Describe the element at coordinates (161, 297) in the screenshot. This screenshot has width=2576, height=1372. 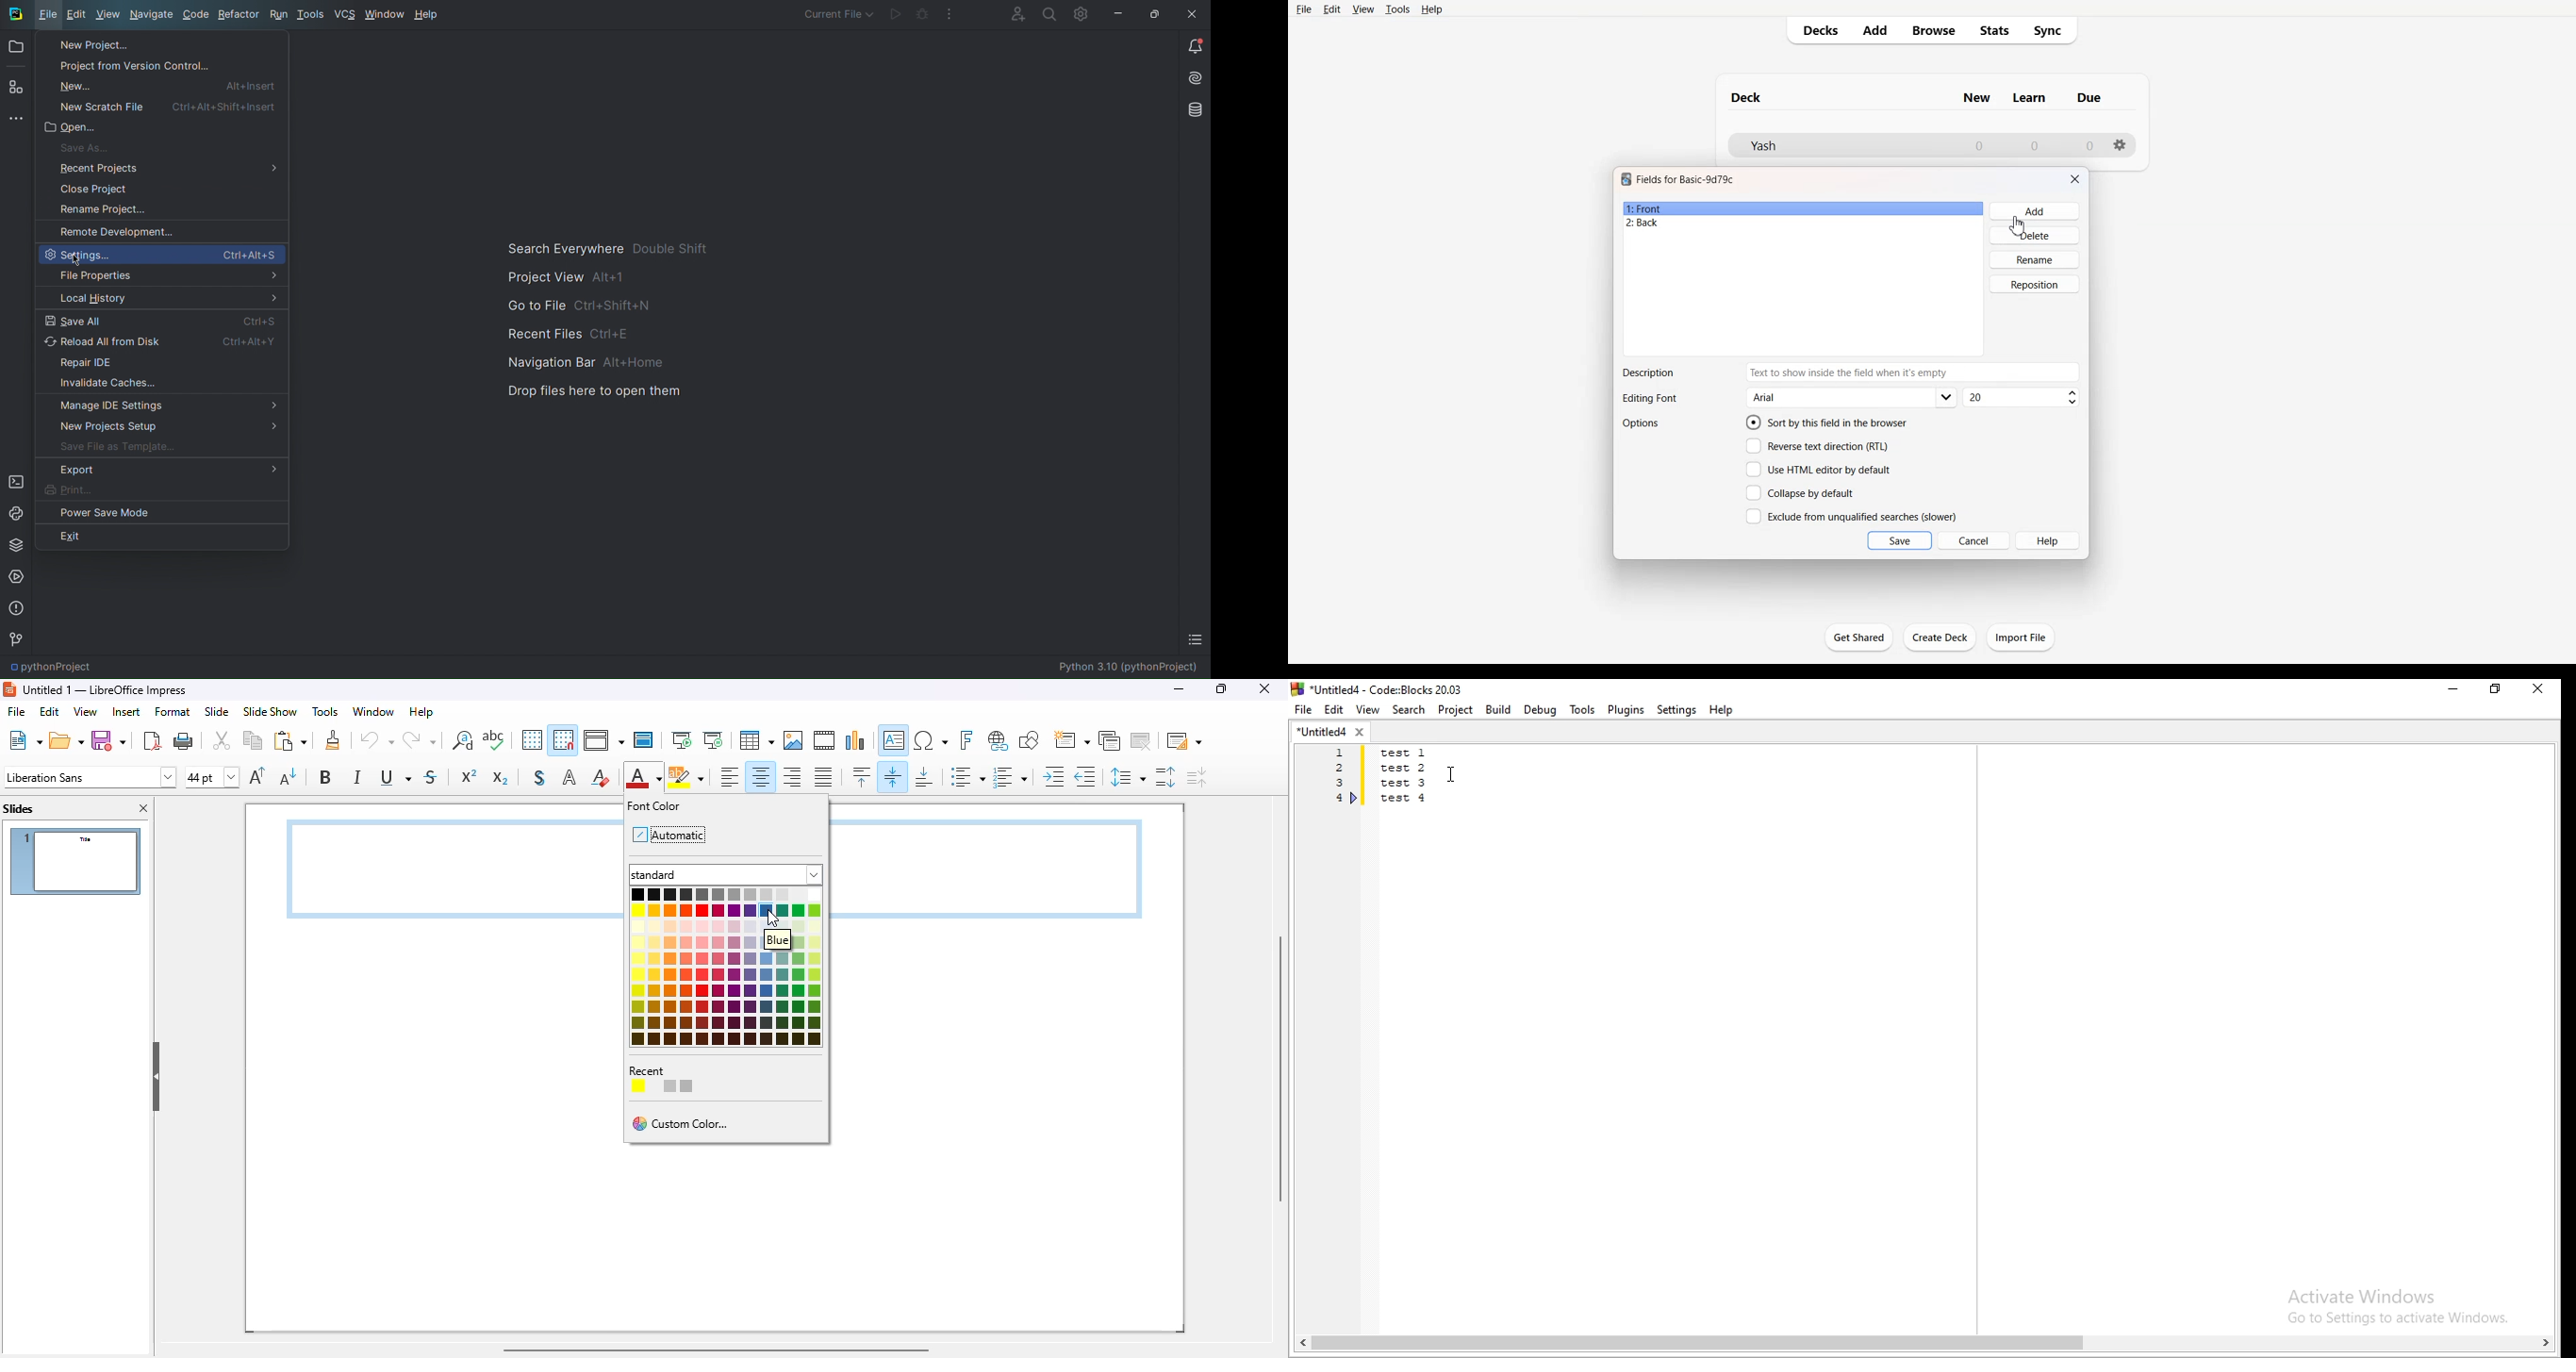
I see `Local History` at that location.